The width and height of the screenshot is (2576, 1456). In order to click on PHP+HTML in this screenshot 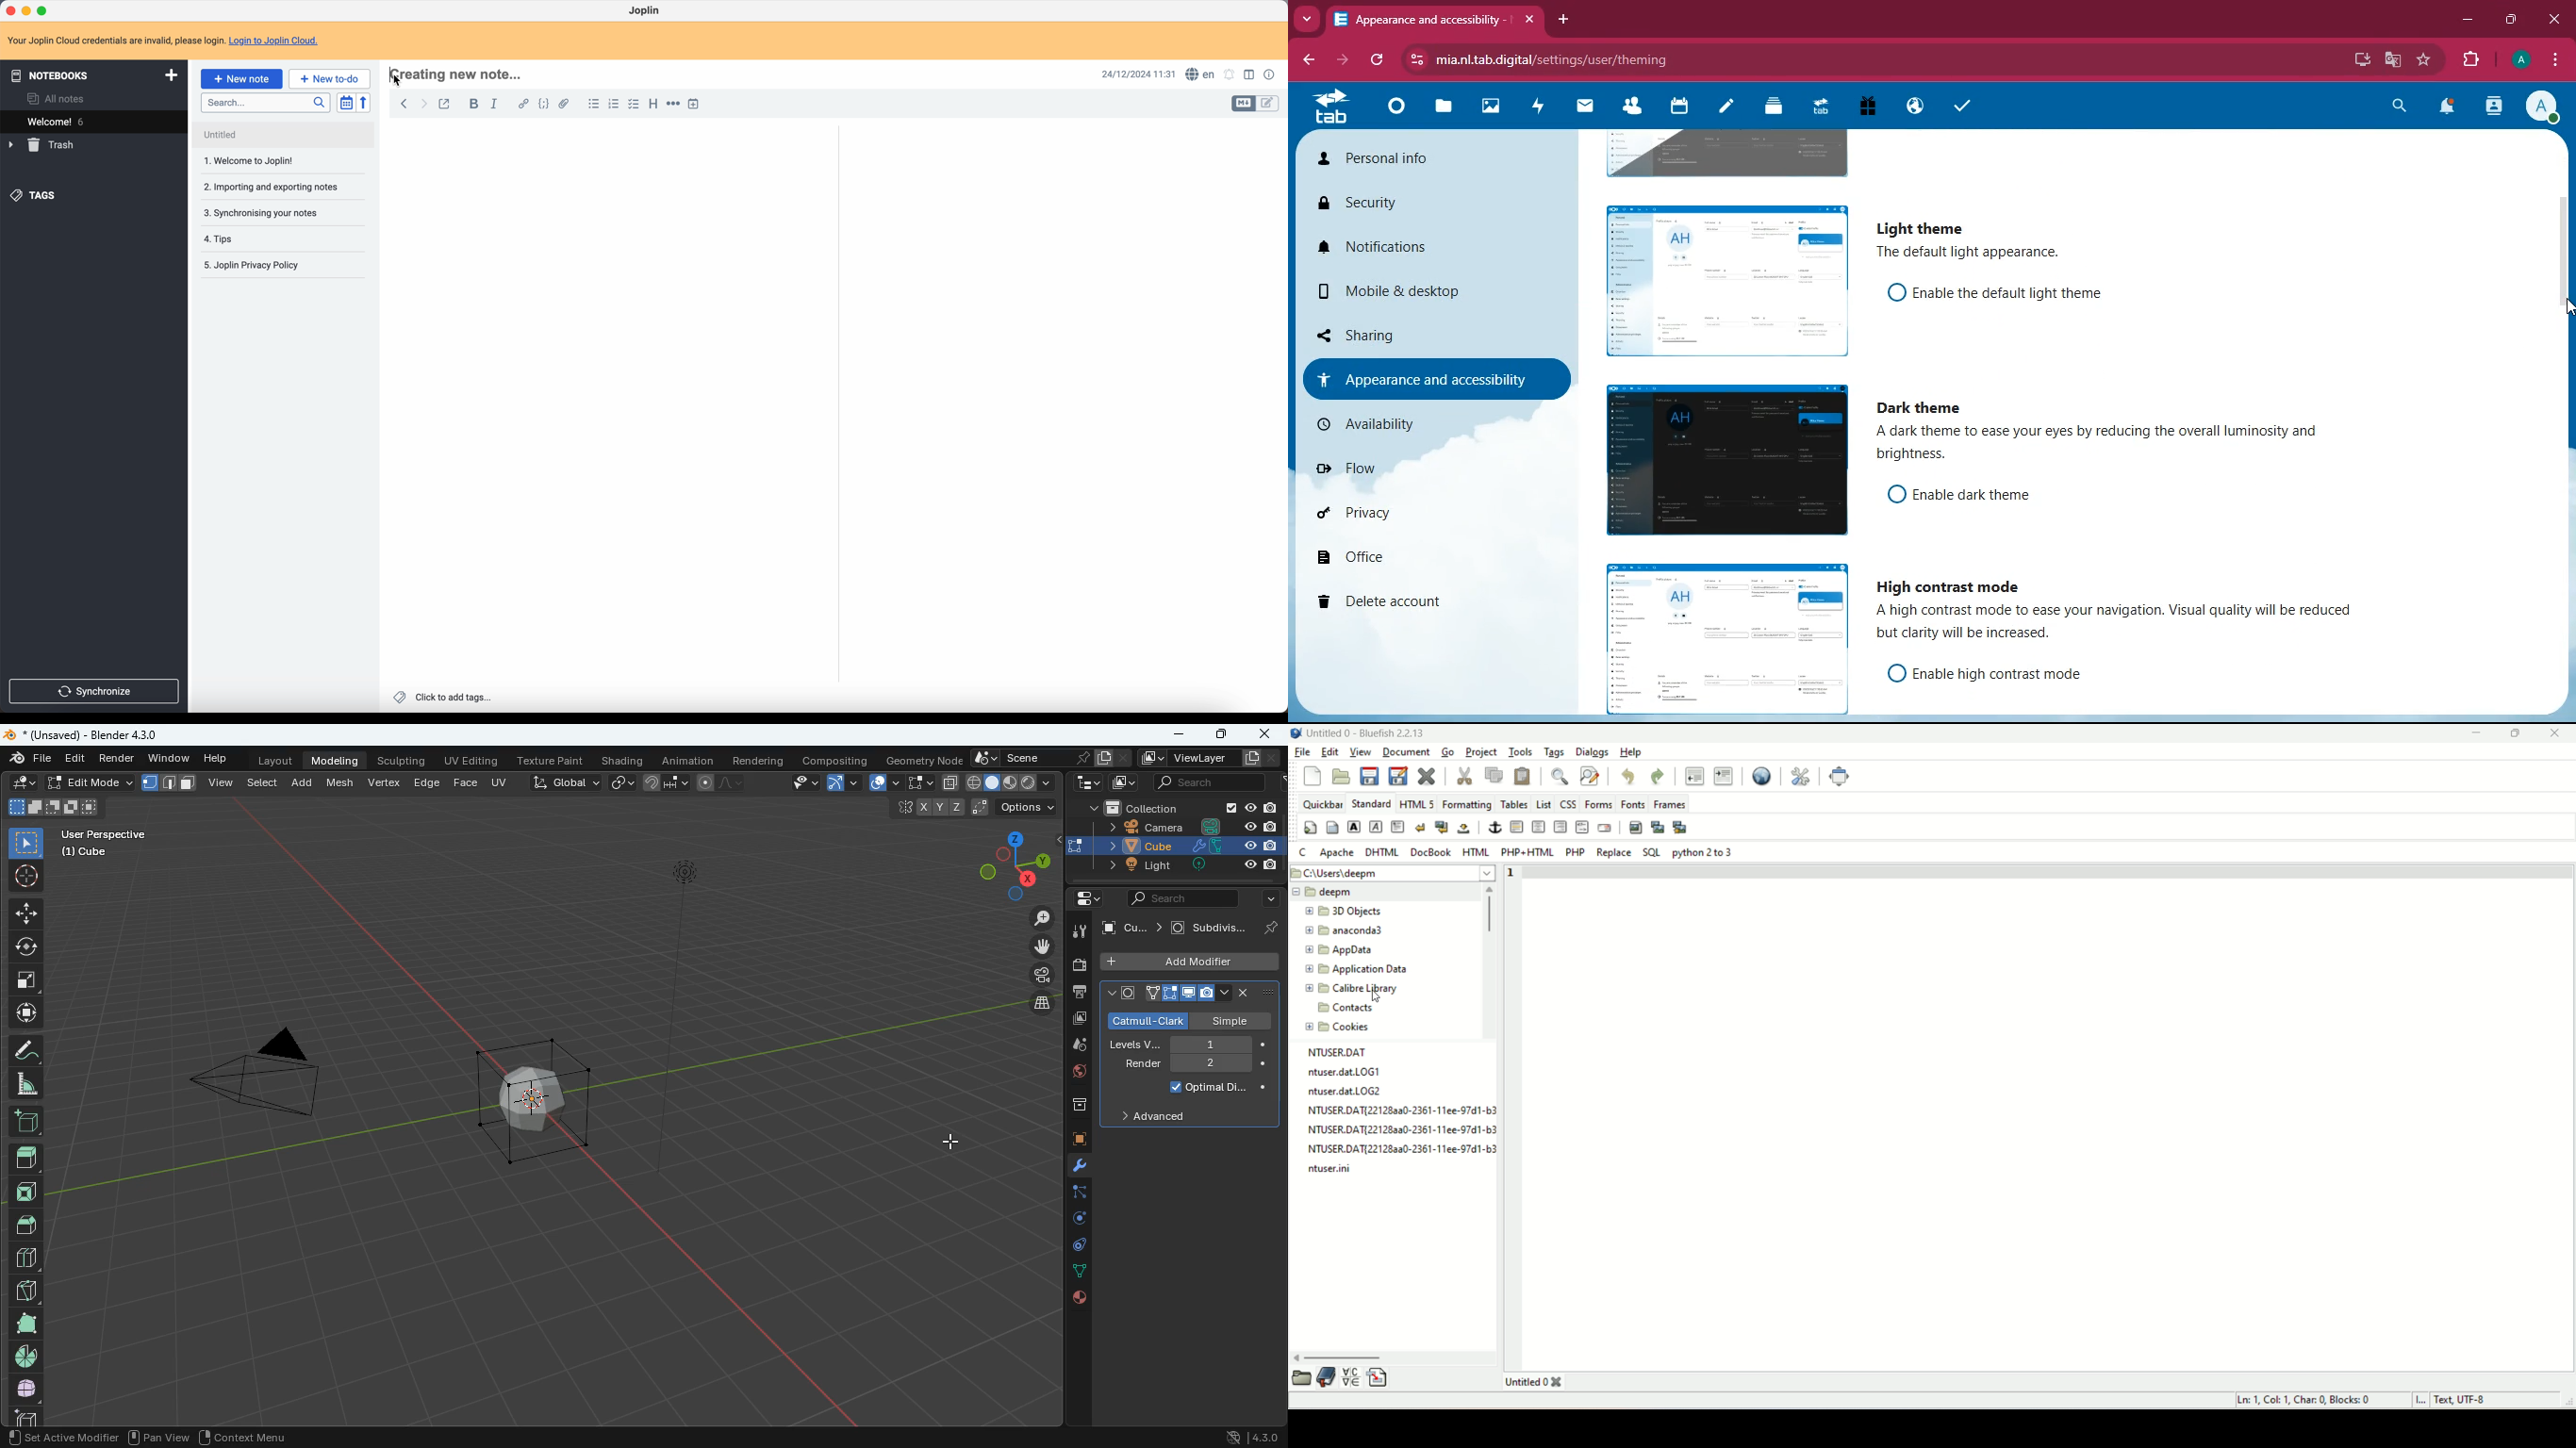, I will do `click(1524, 852)`.